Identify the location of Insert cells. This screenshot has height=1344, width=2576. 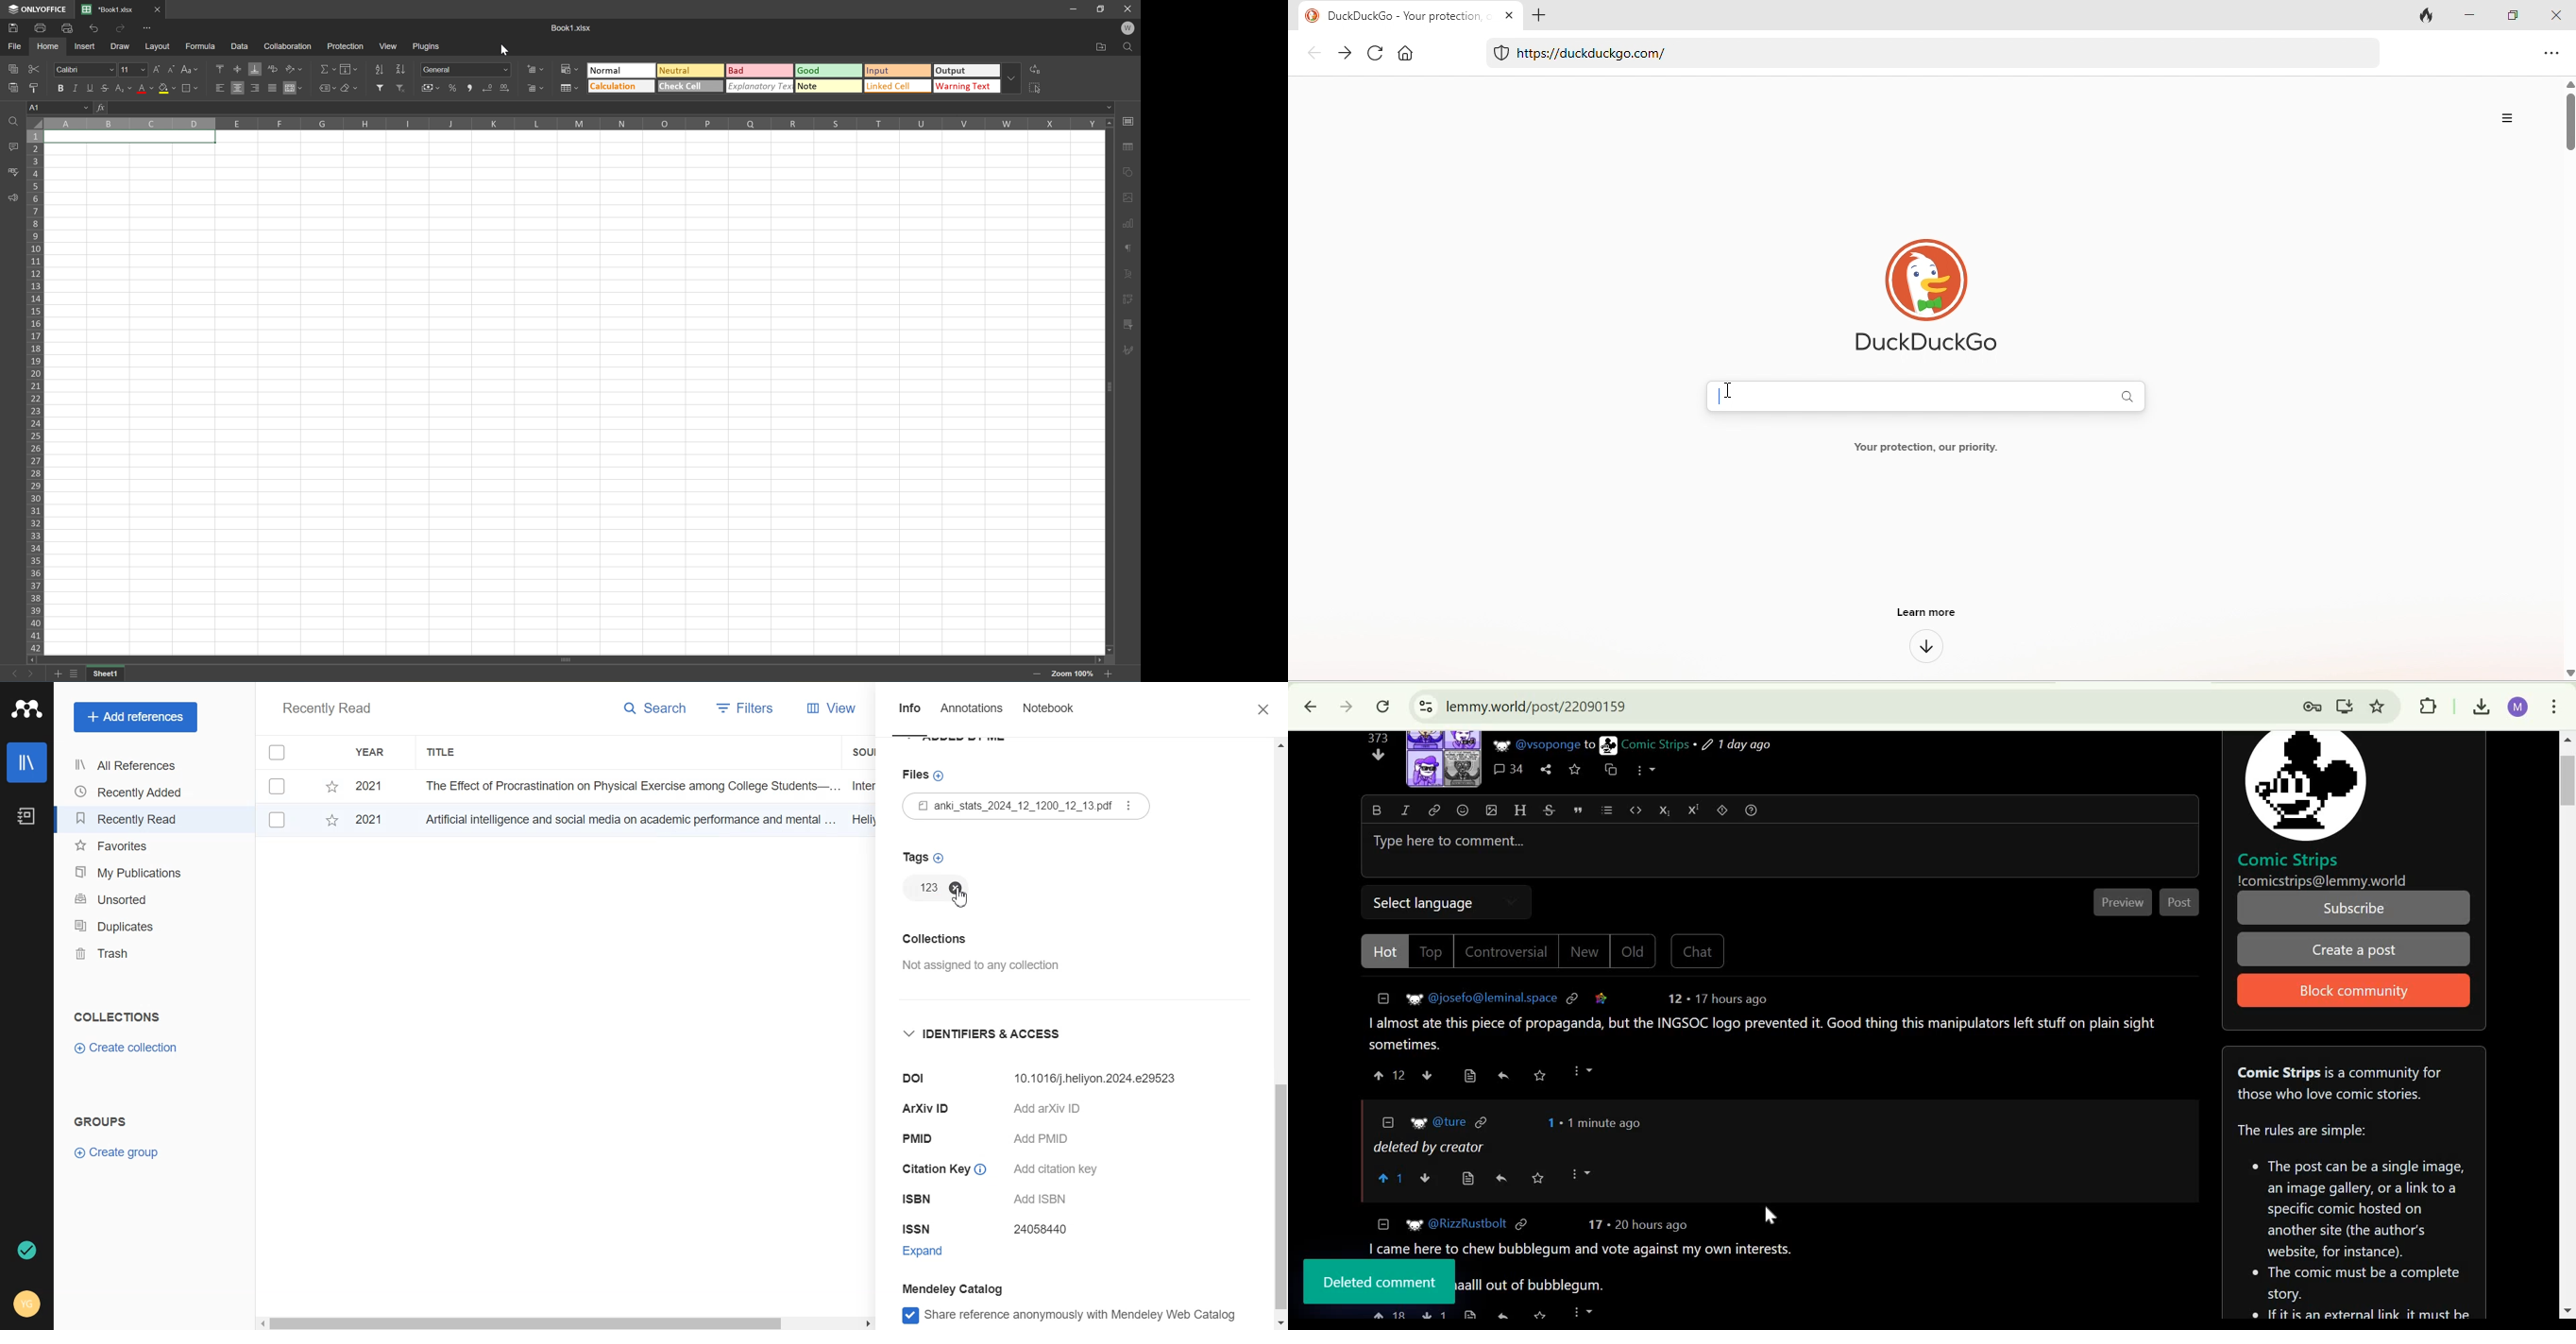
(533, 68).